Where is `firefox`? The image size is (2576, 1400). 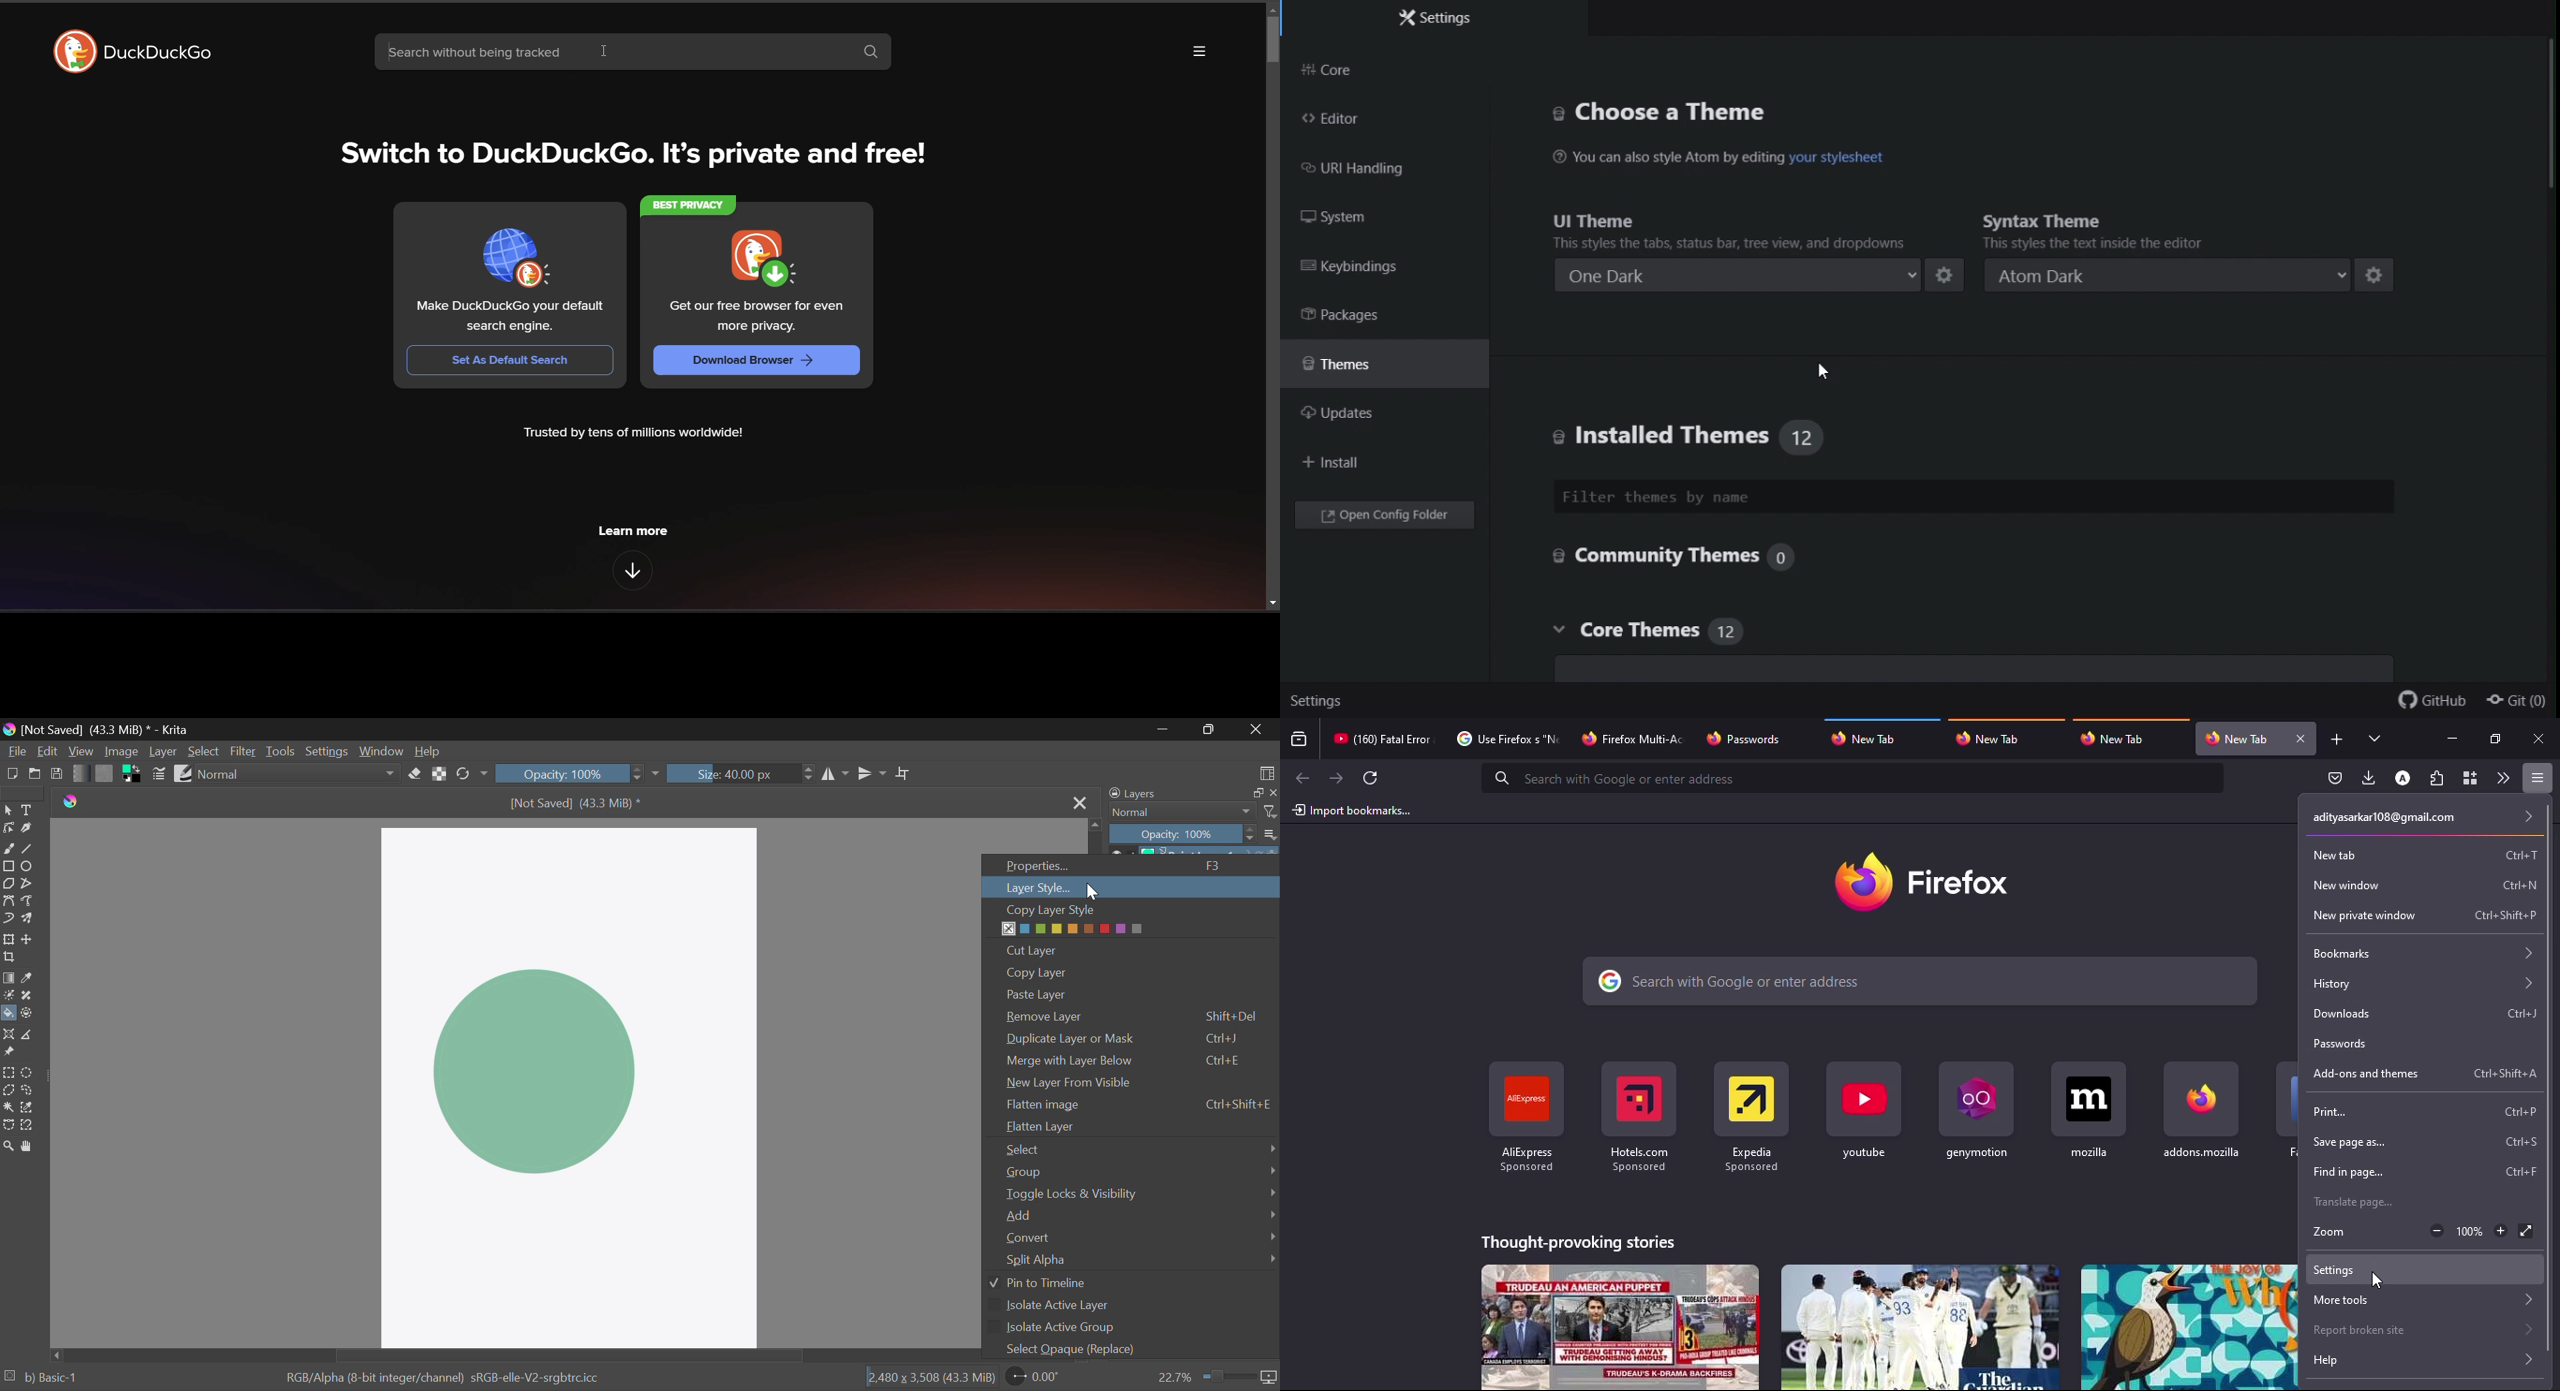 firefox is located at coordinates (1927, 882).